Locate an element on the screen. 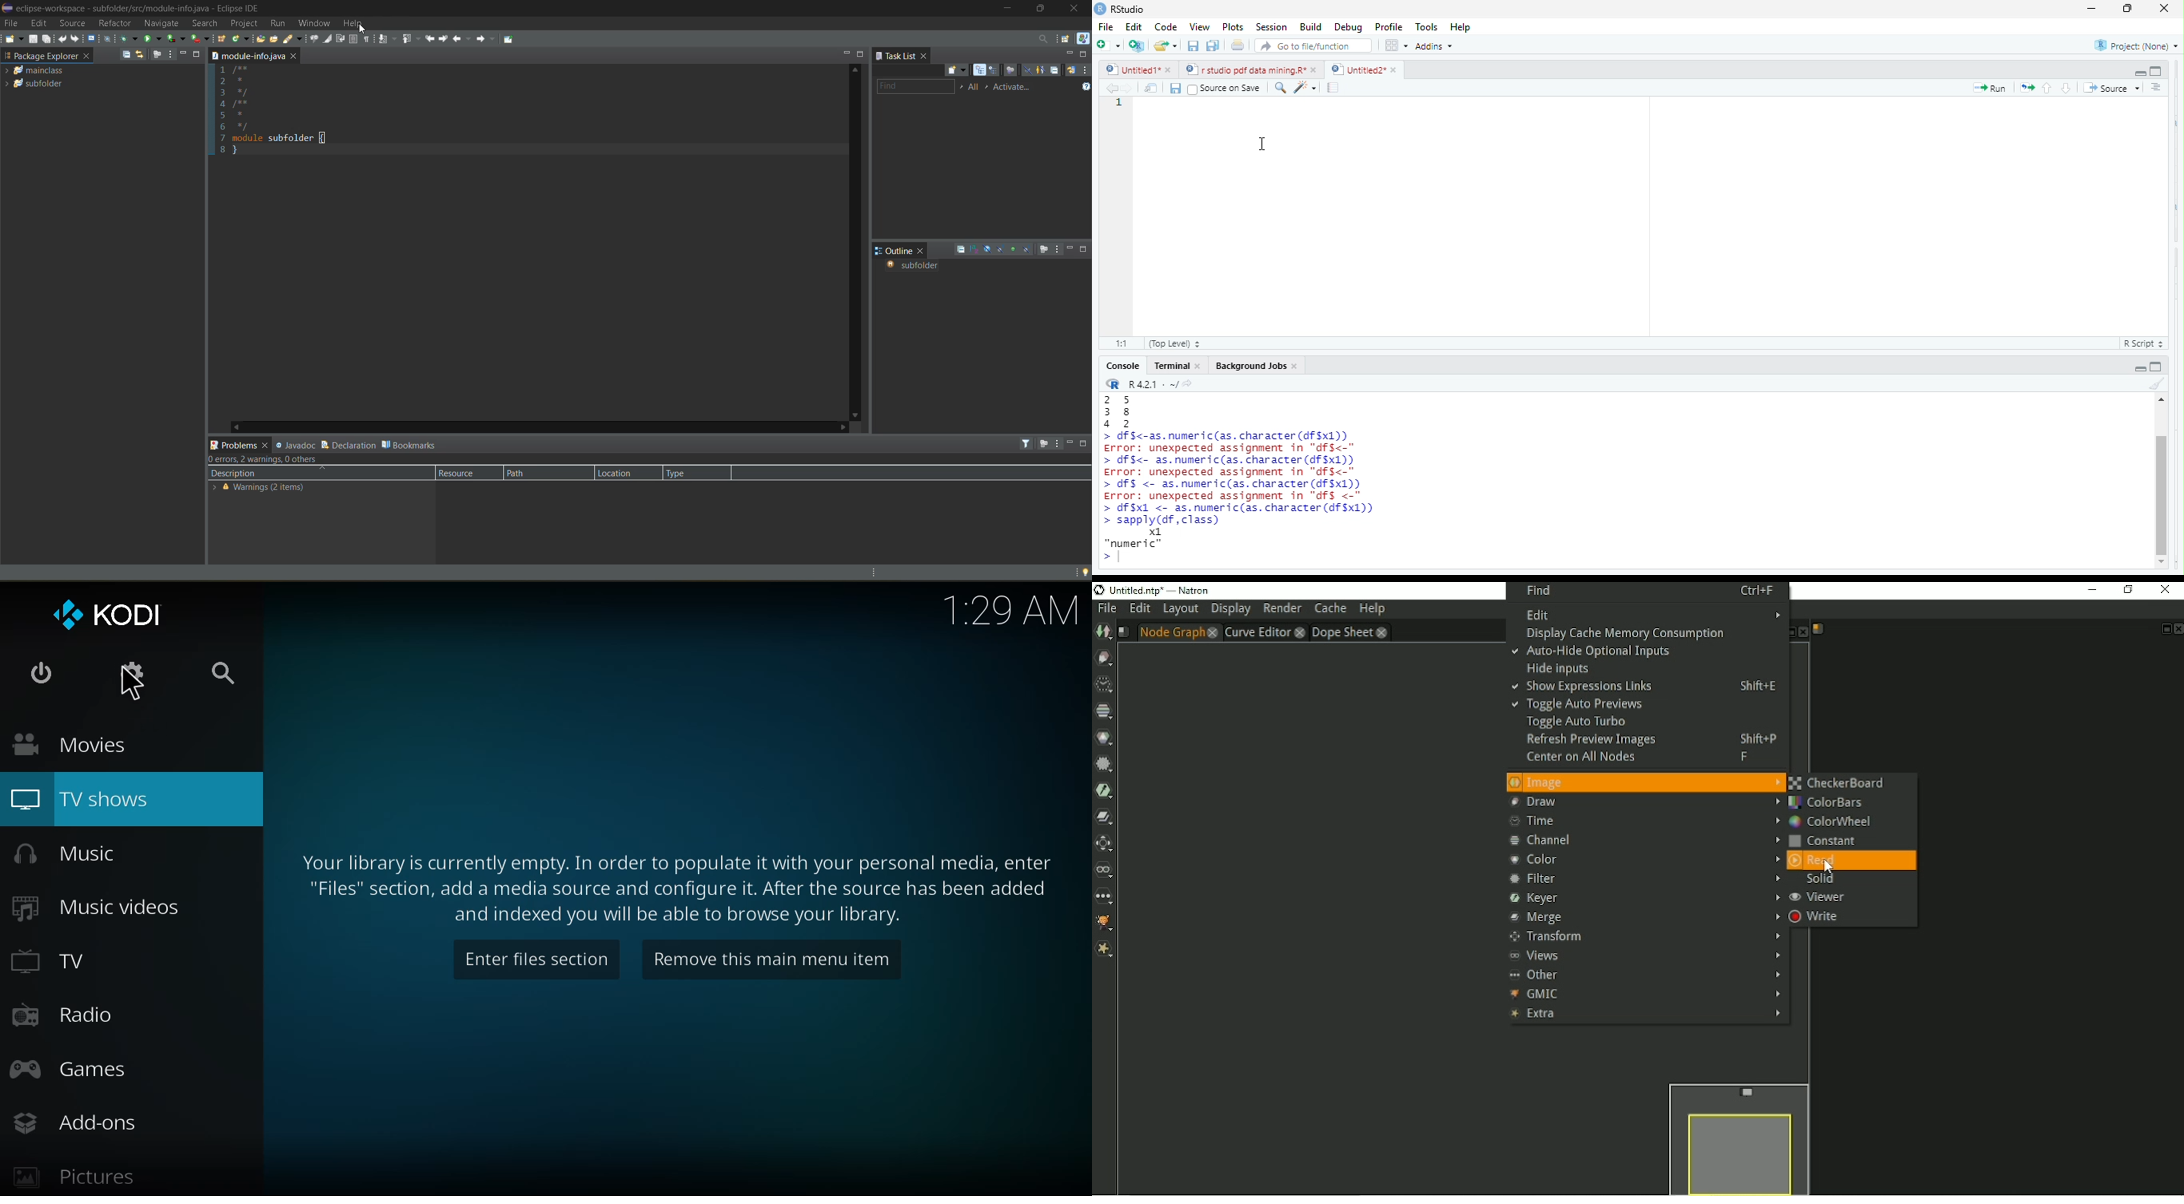 This screenshot has width=2184, height=1204. Center on all nodes is located at coordinates (1640, 759).